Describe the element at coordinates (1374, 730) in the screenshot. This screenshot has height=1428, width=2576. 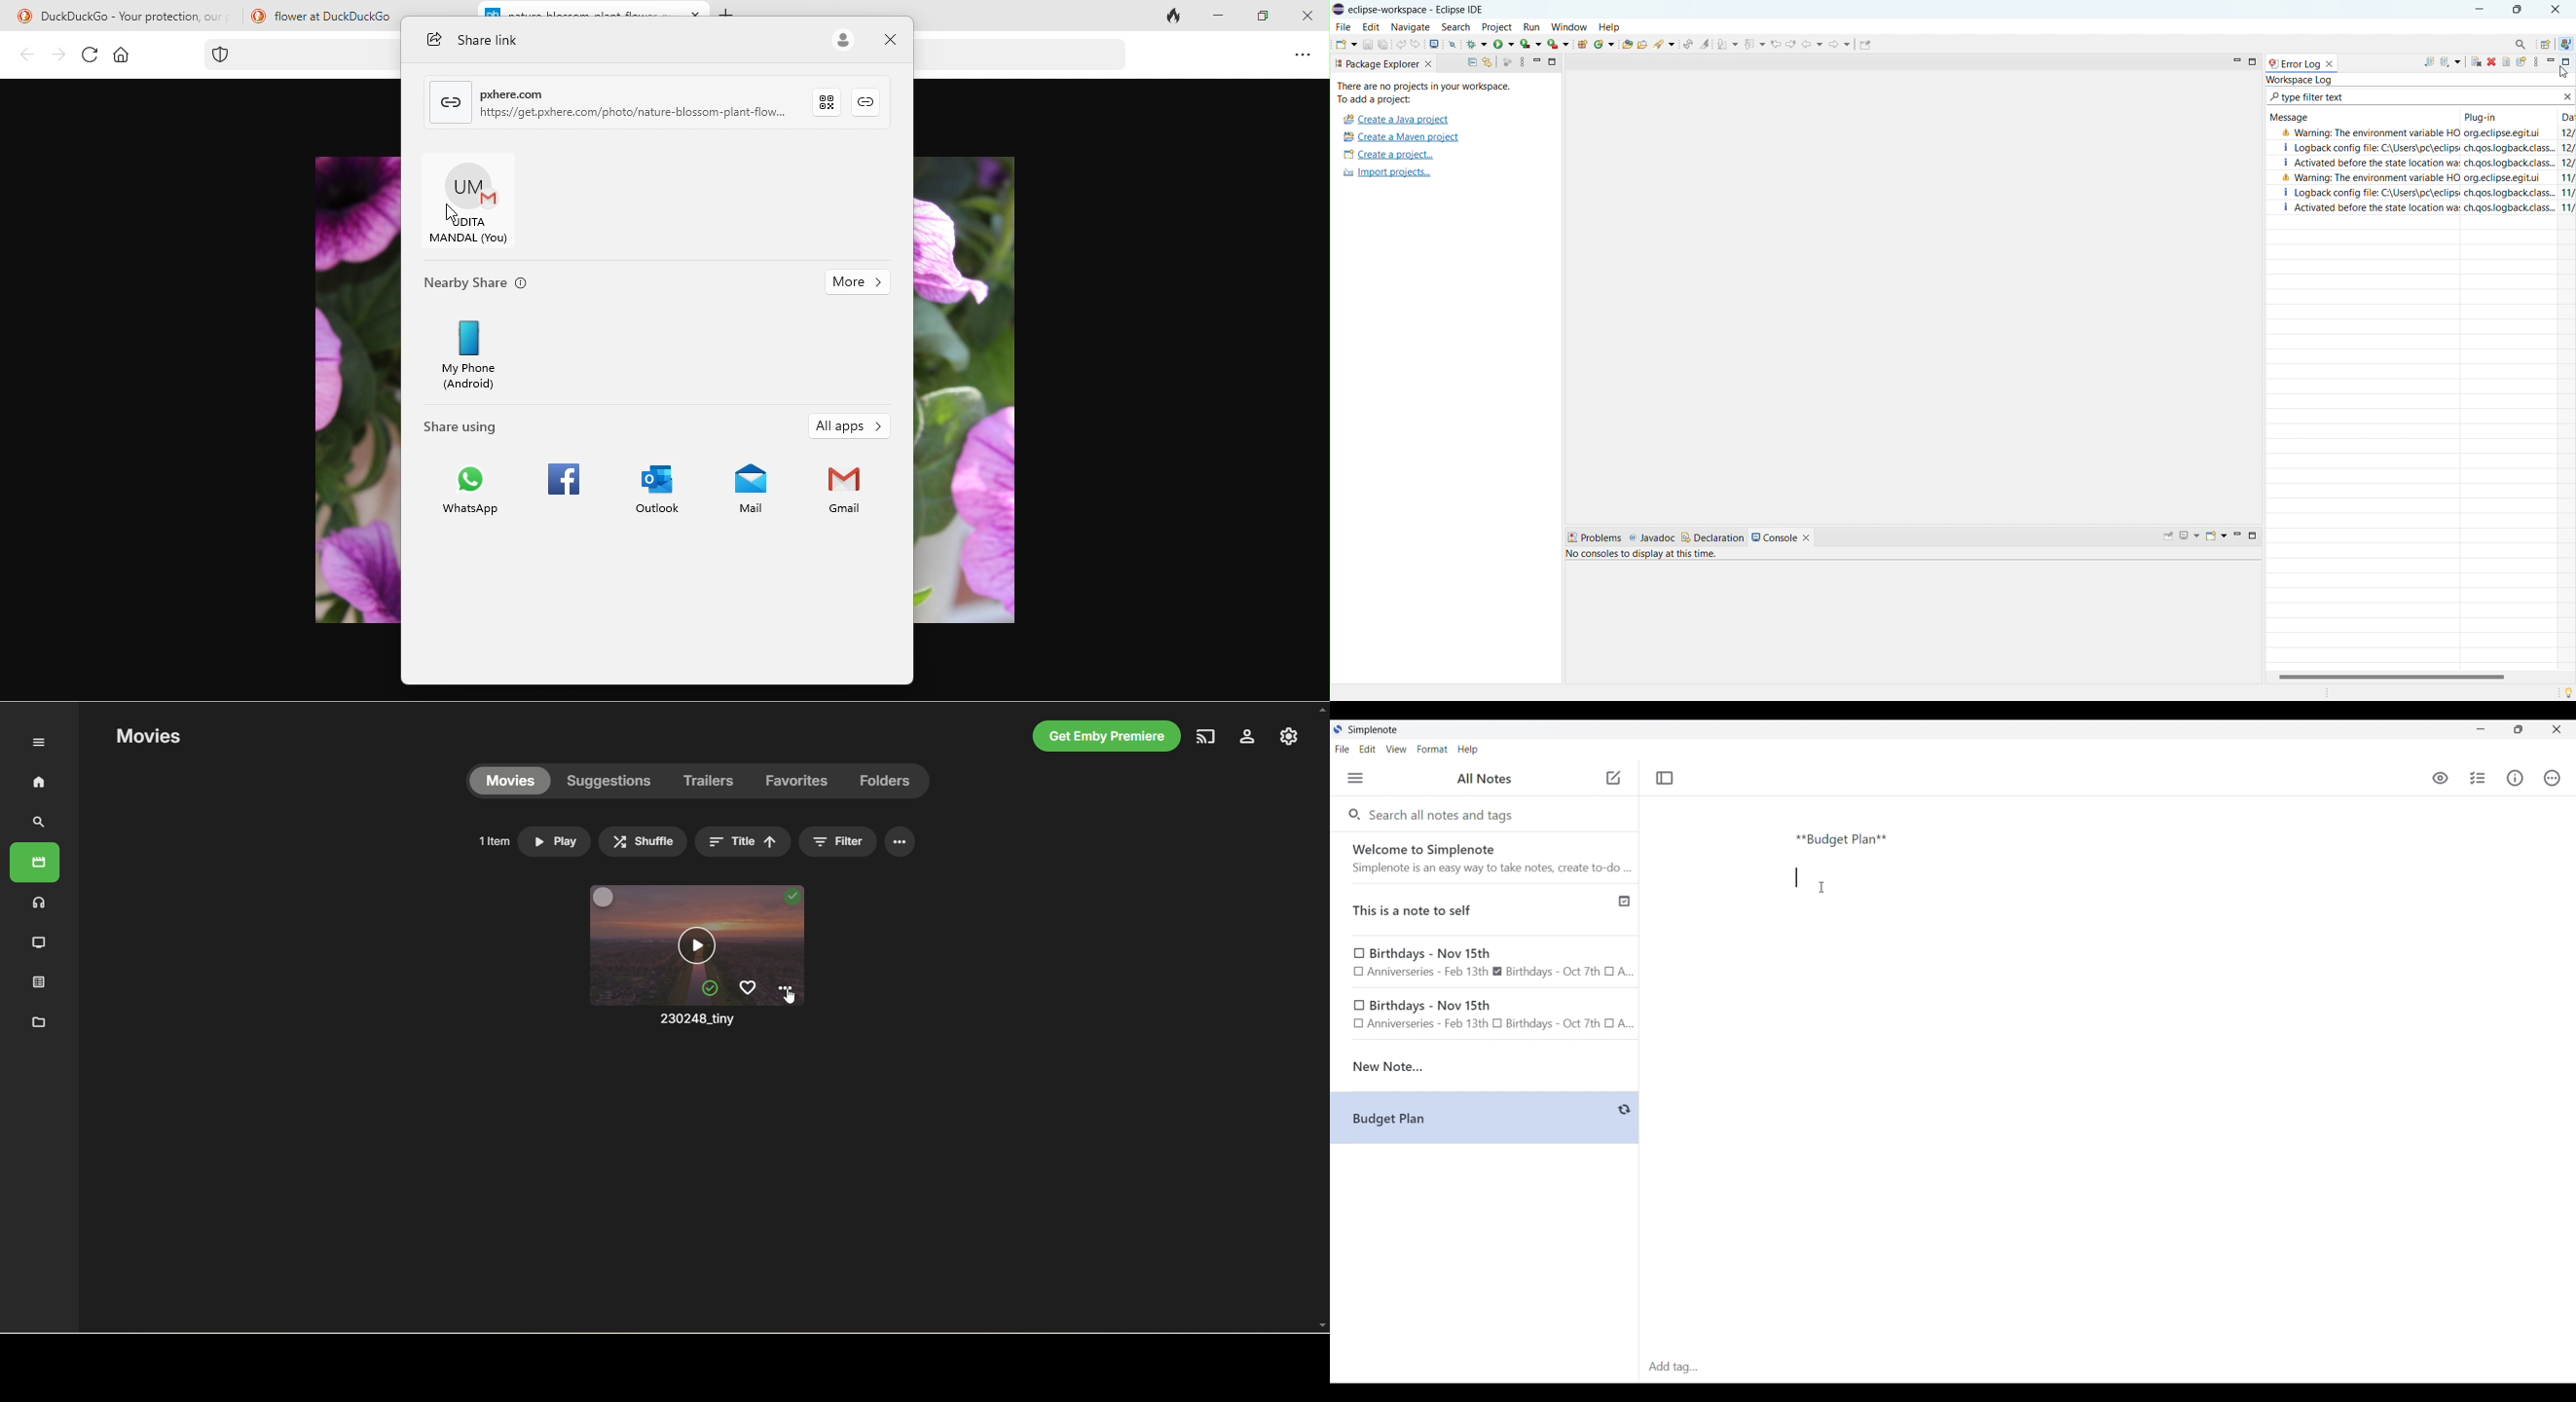
I see `Software name` at that location.